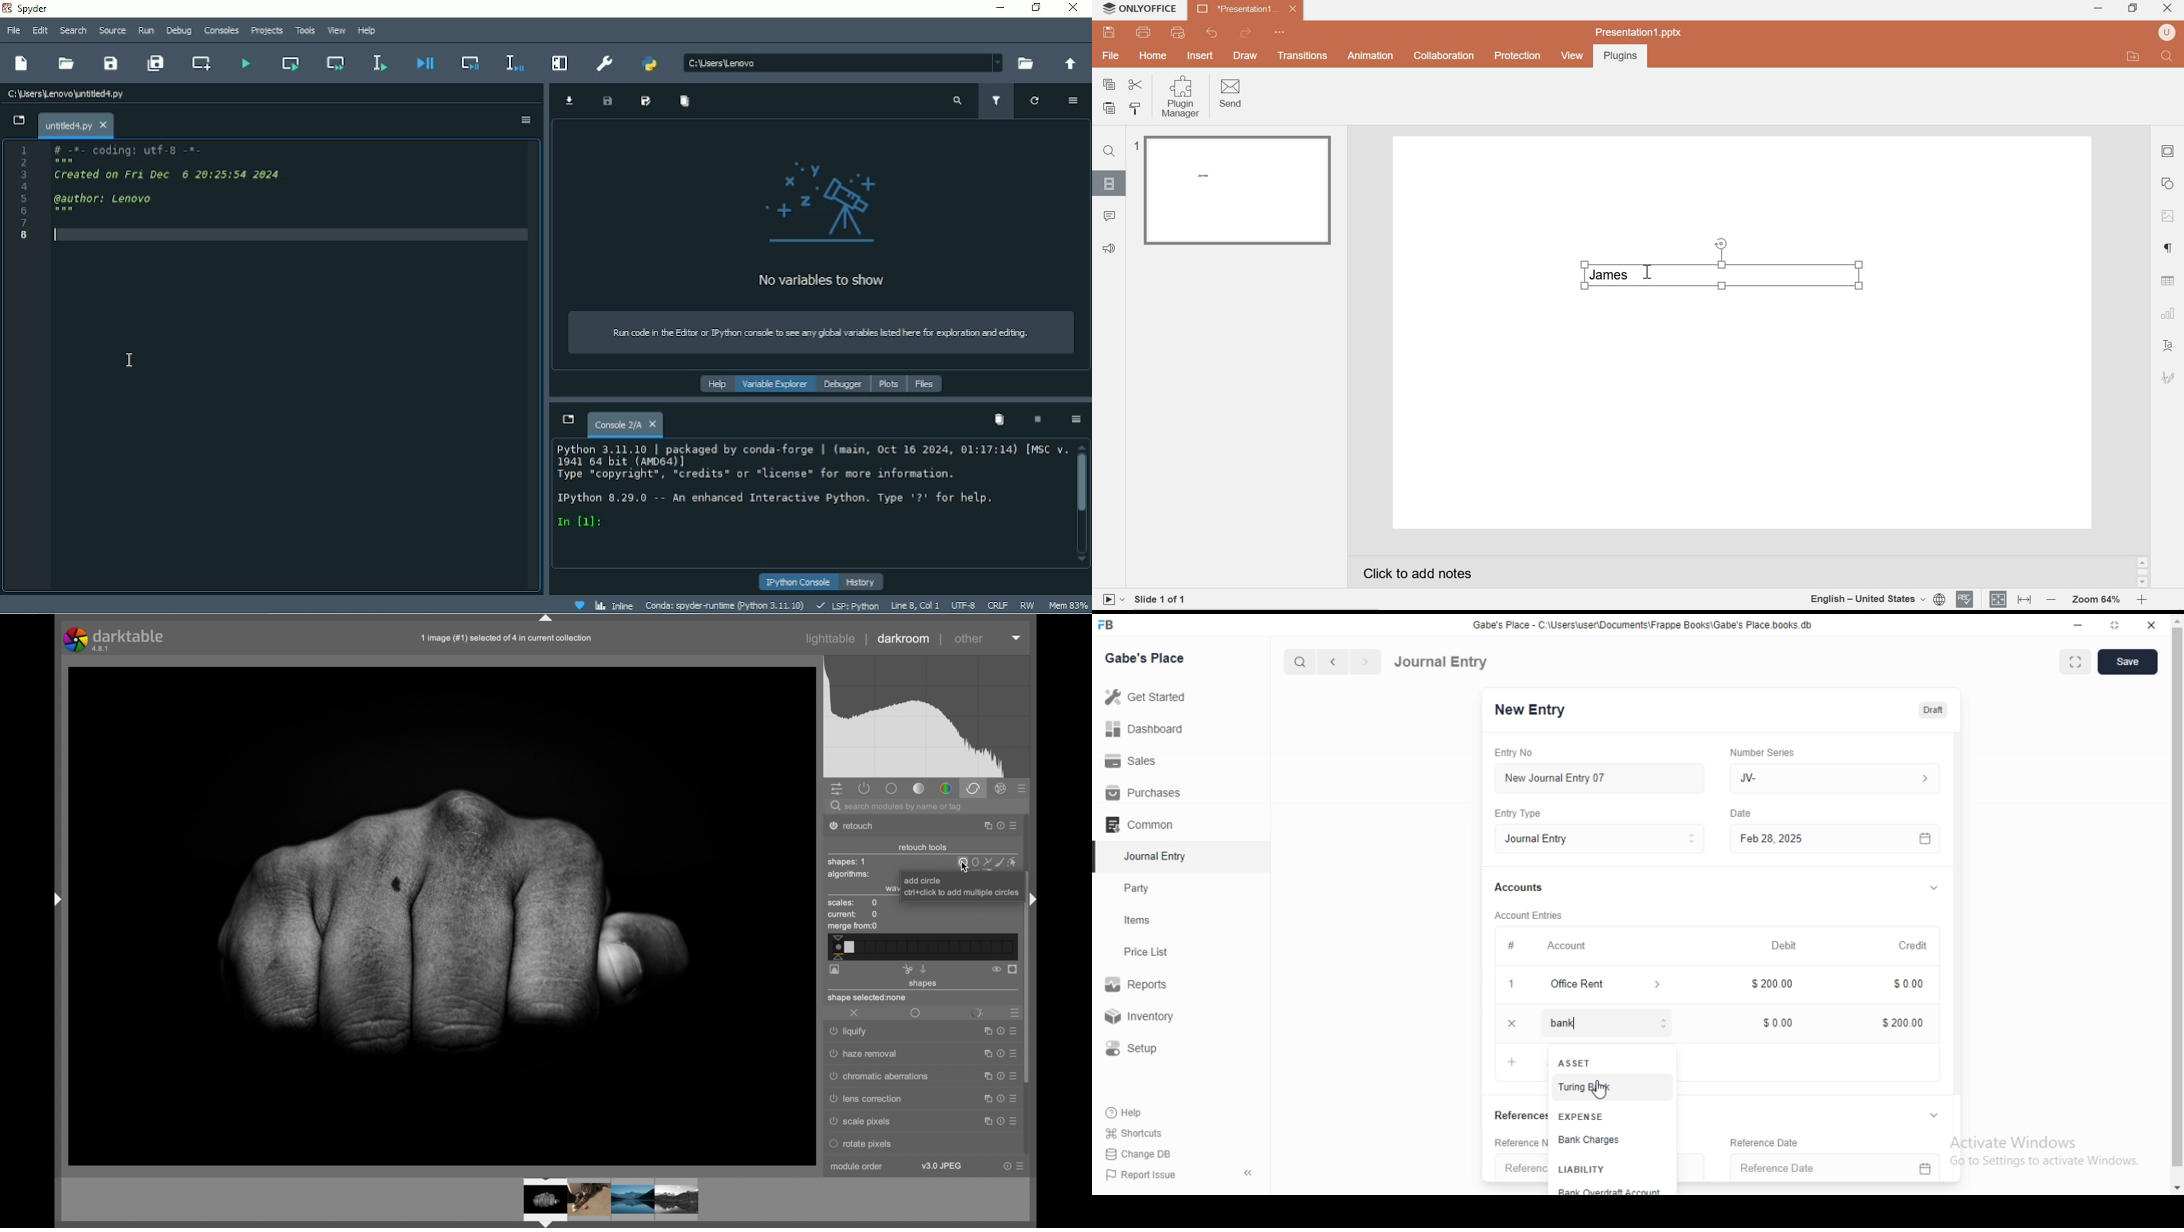 The image size is (2184, 1232). I want to click on display wavelet scale, so click(835, 970).